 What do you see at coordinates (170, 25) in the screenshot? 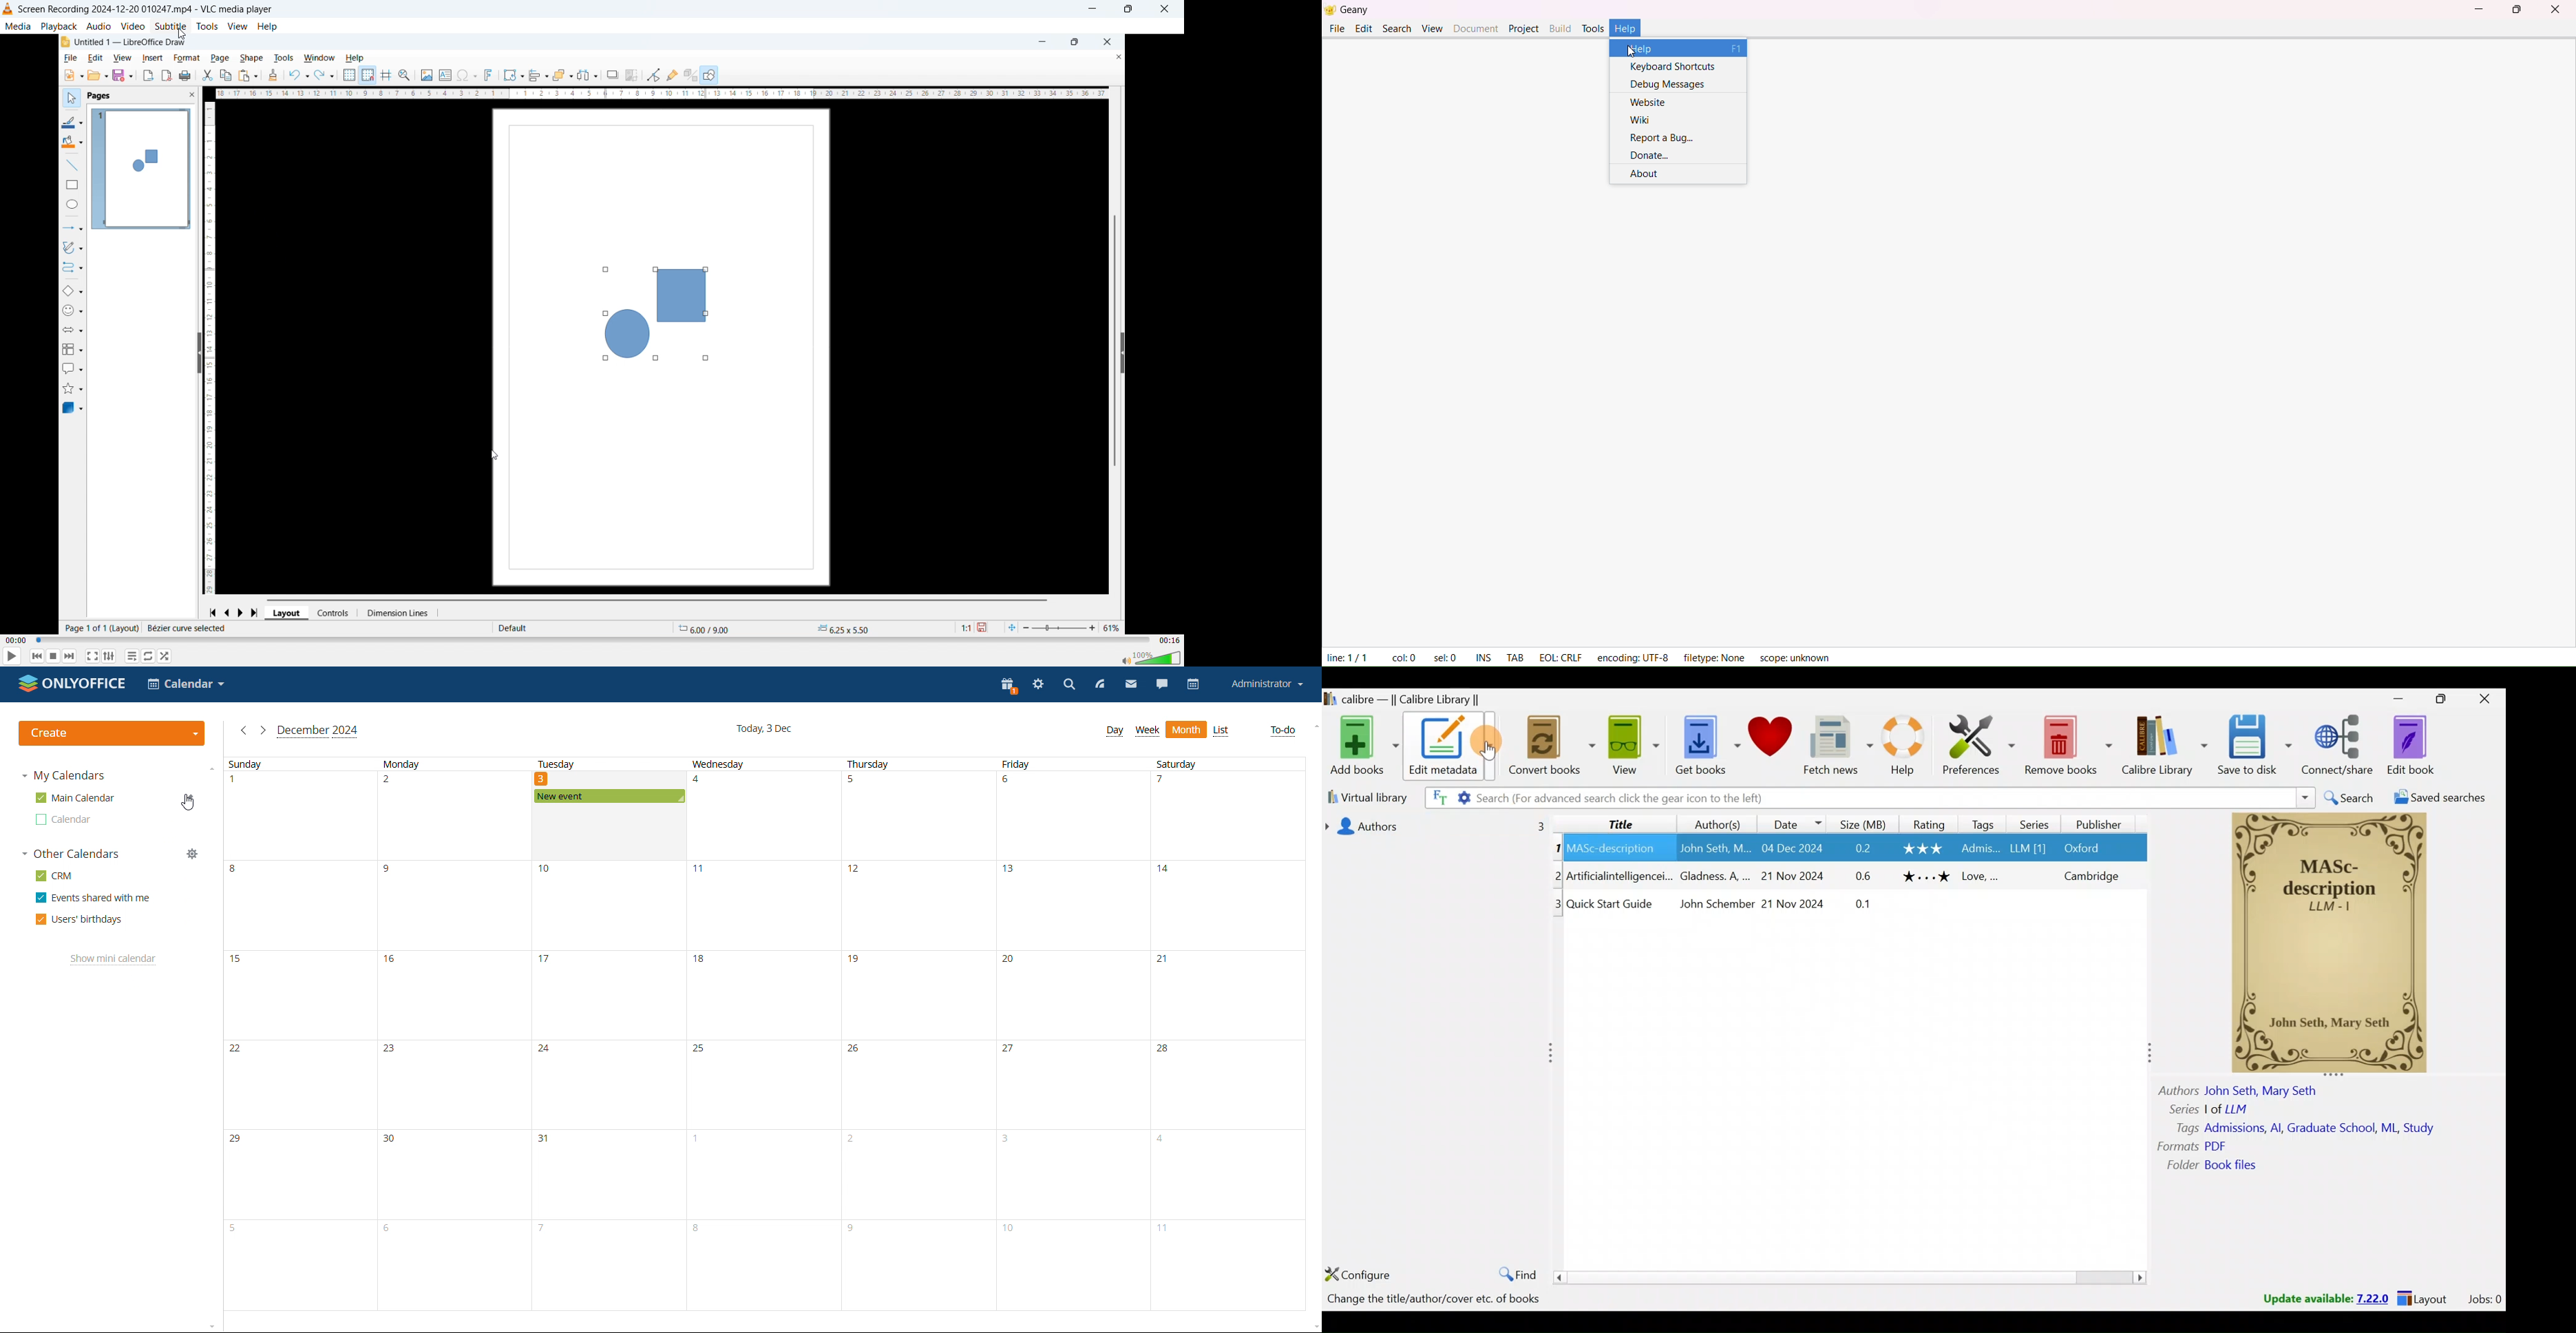
I see `Subtitle ` at bounding box center [170, 25].